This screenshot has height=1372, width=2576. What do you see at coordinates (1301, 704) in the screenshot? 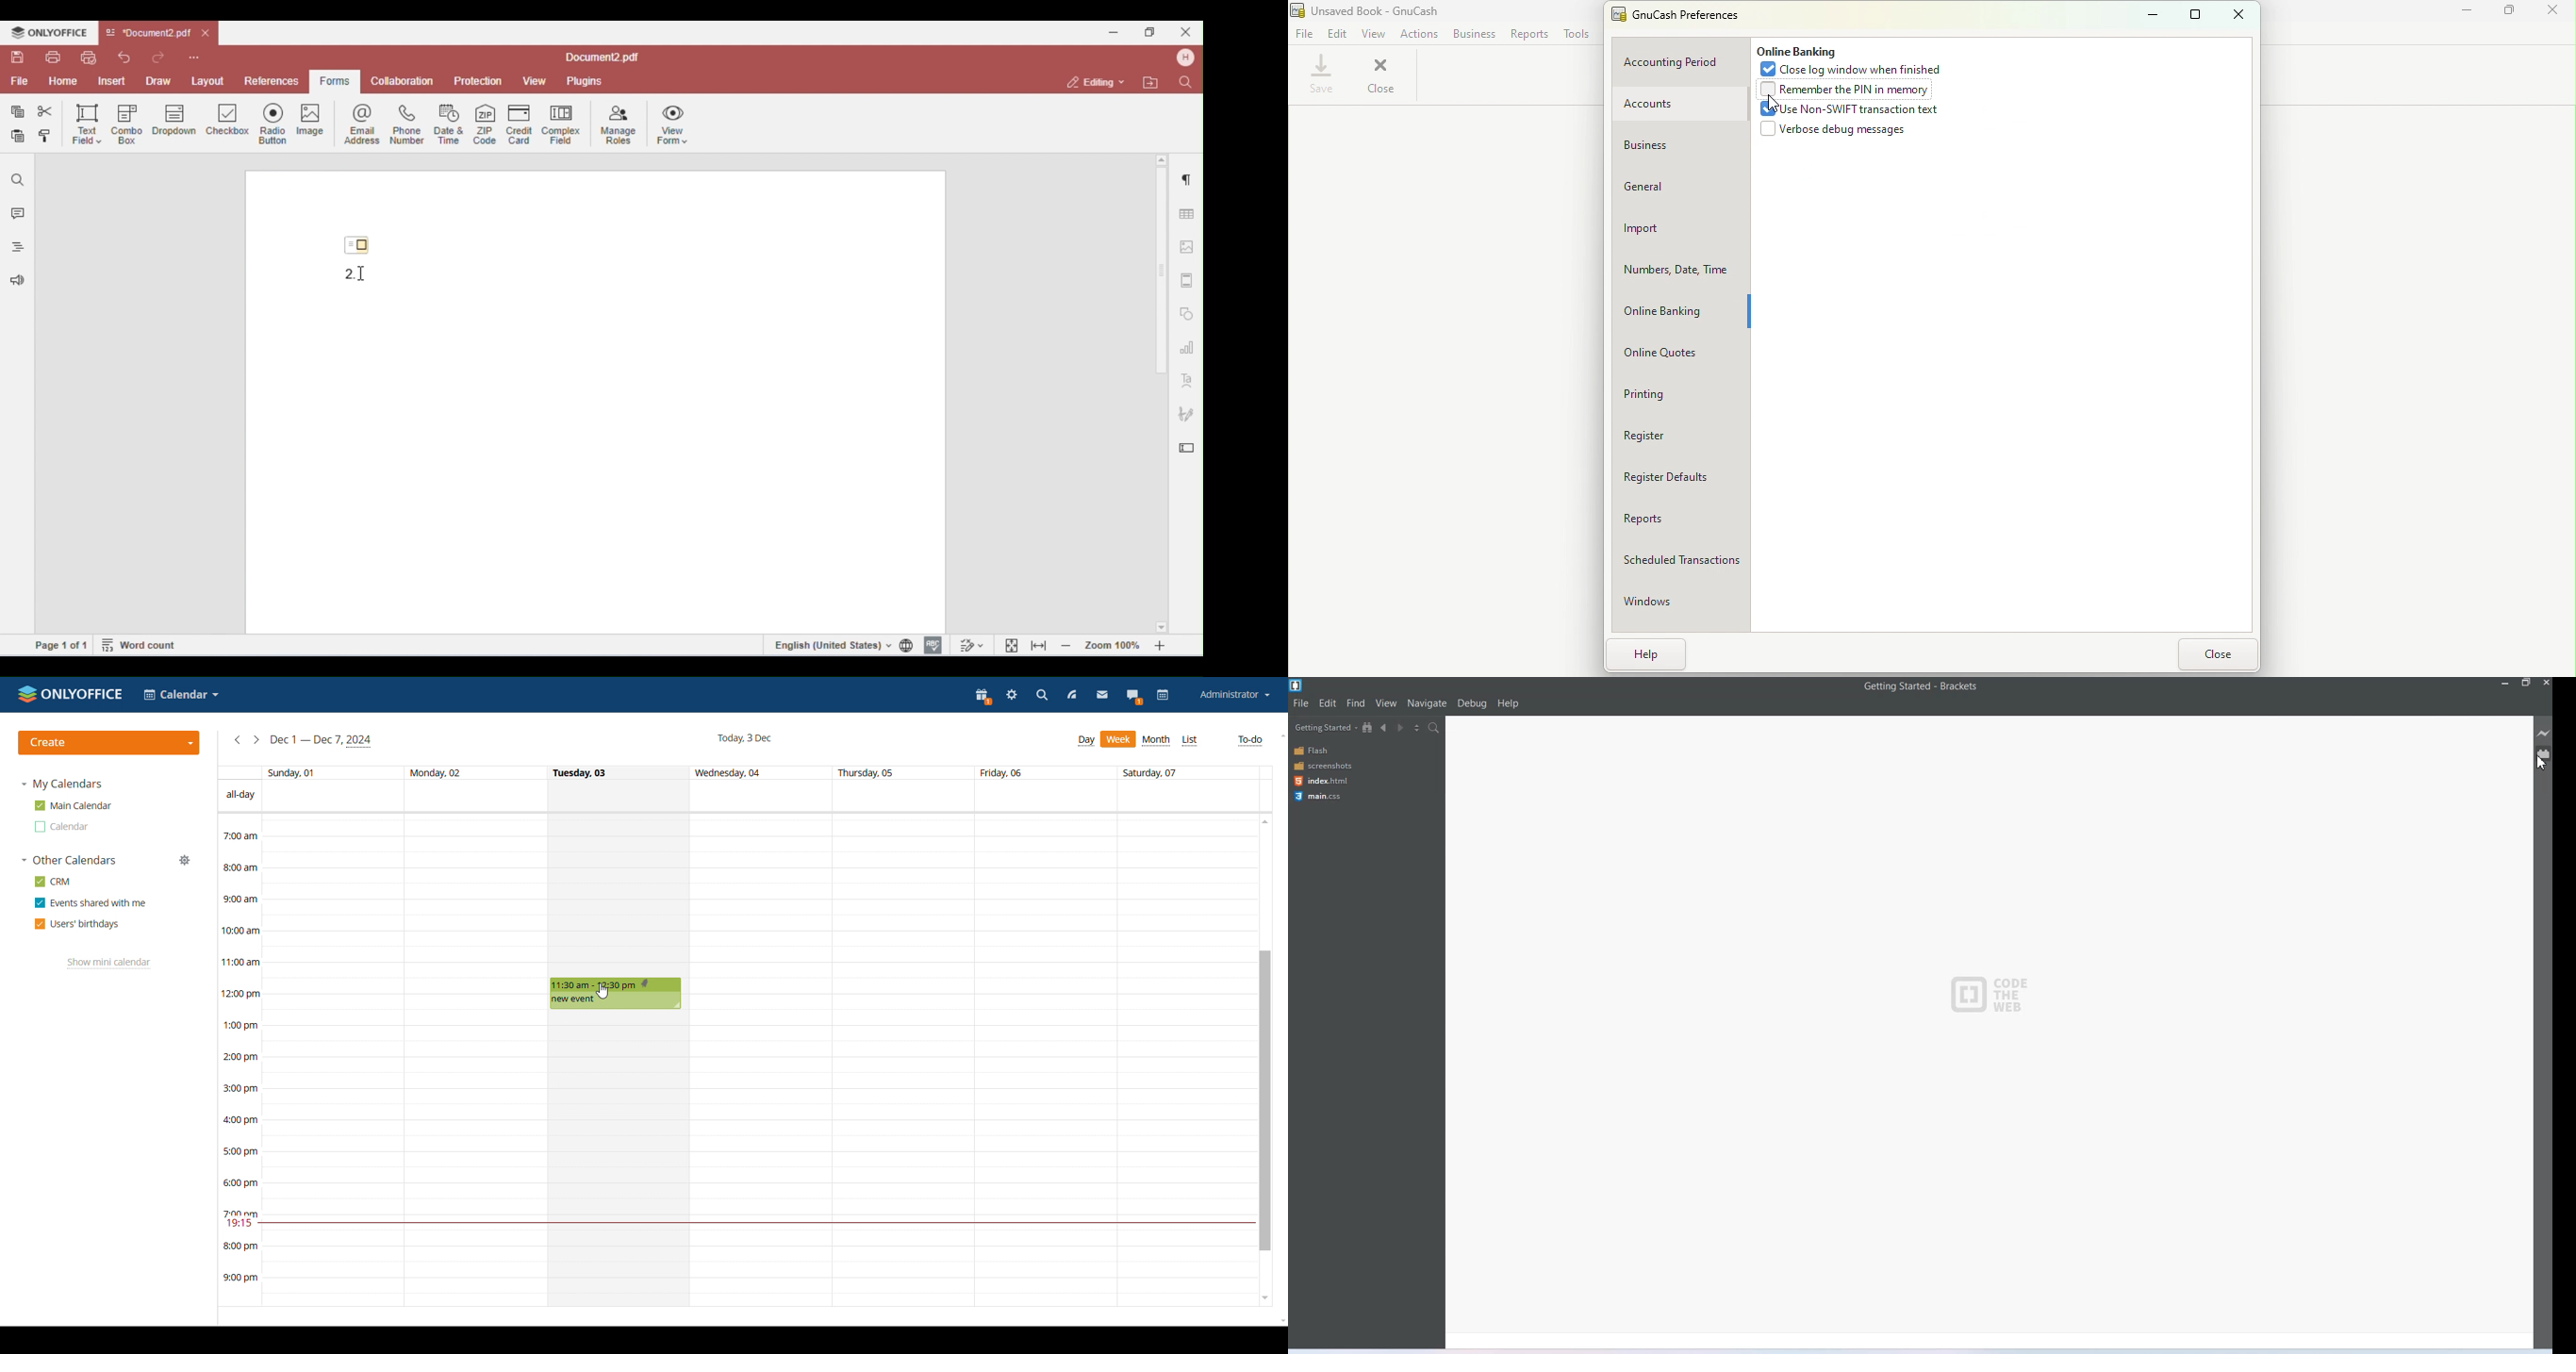
I see `File` at bounding box center [1301, 704].